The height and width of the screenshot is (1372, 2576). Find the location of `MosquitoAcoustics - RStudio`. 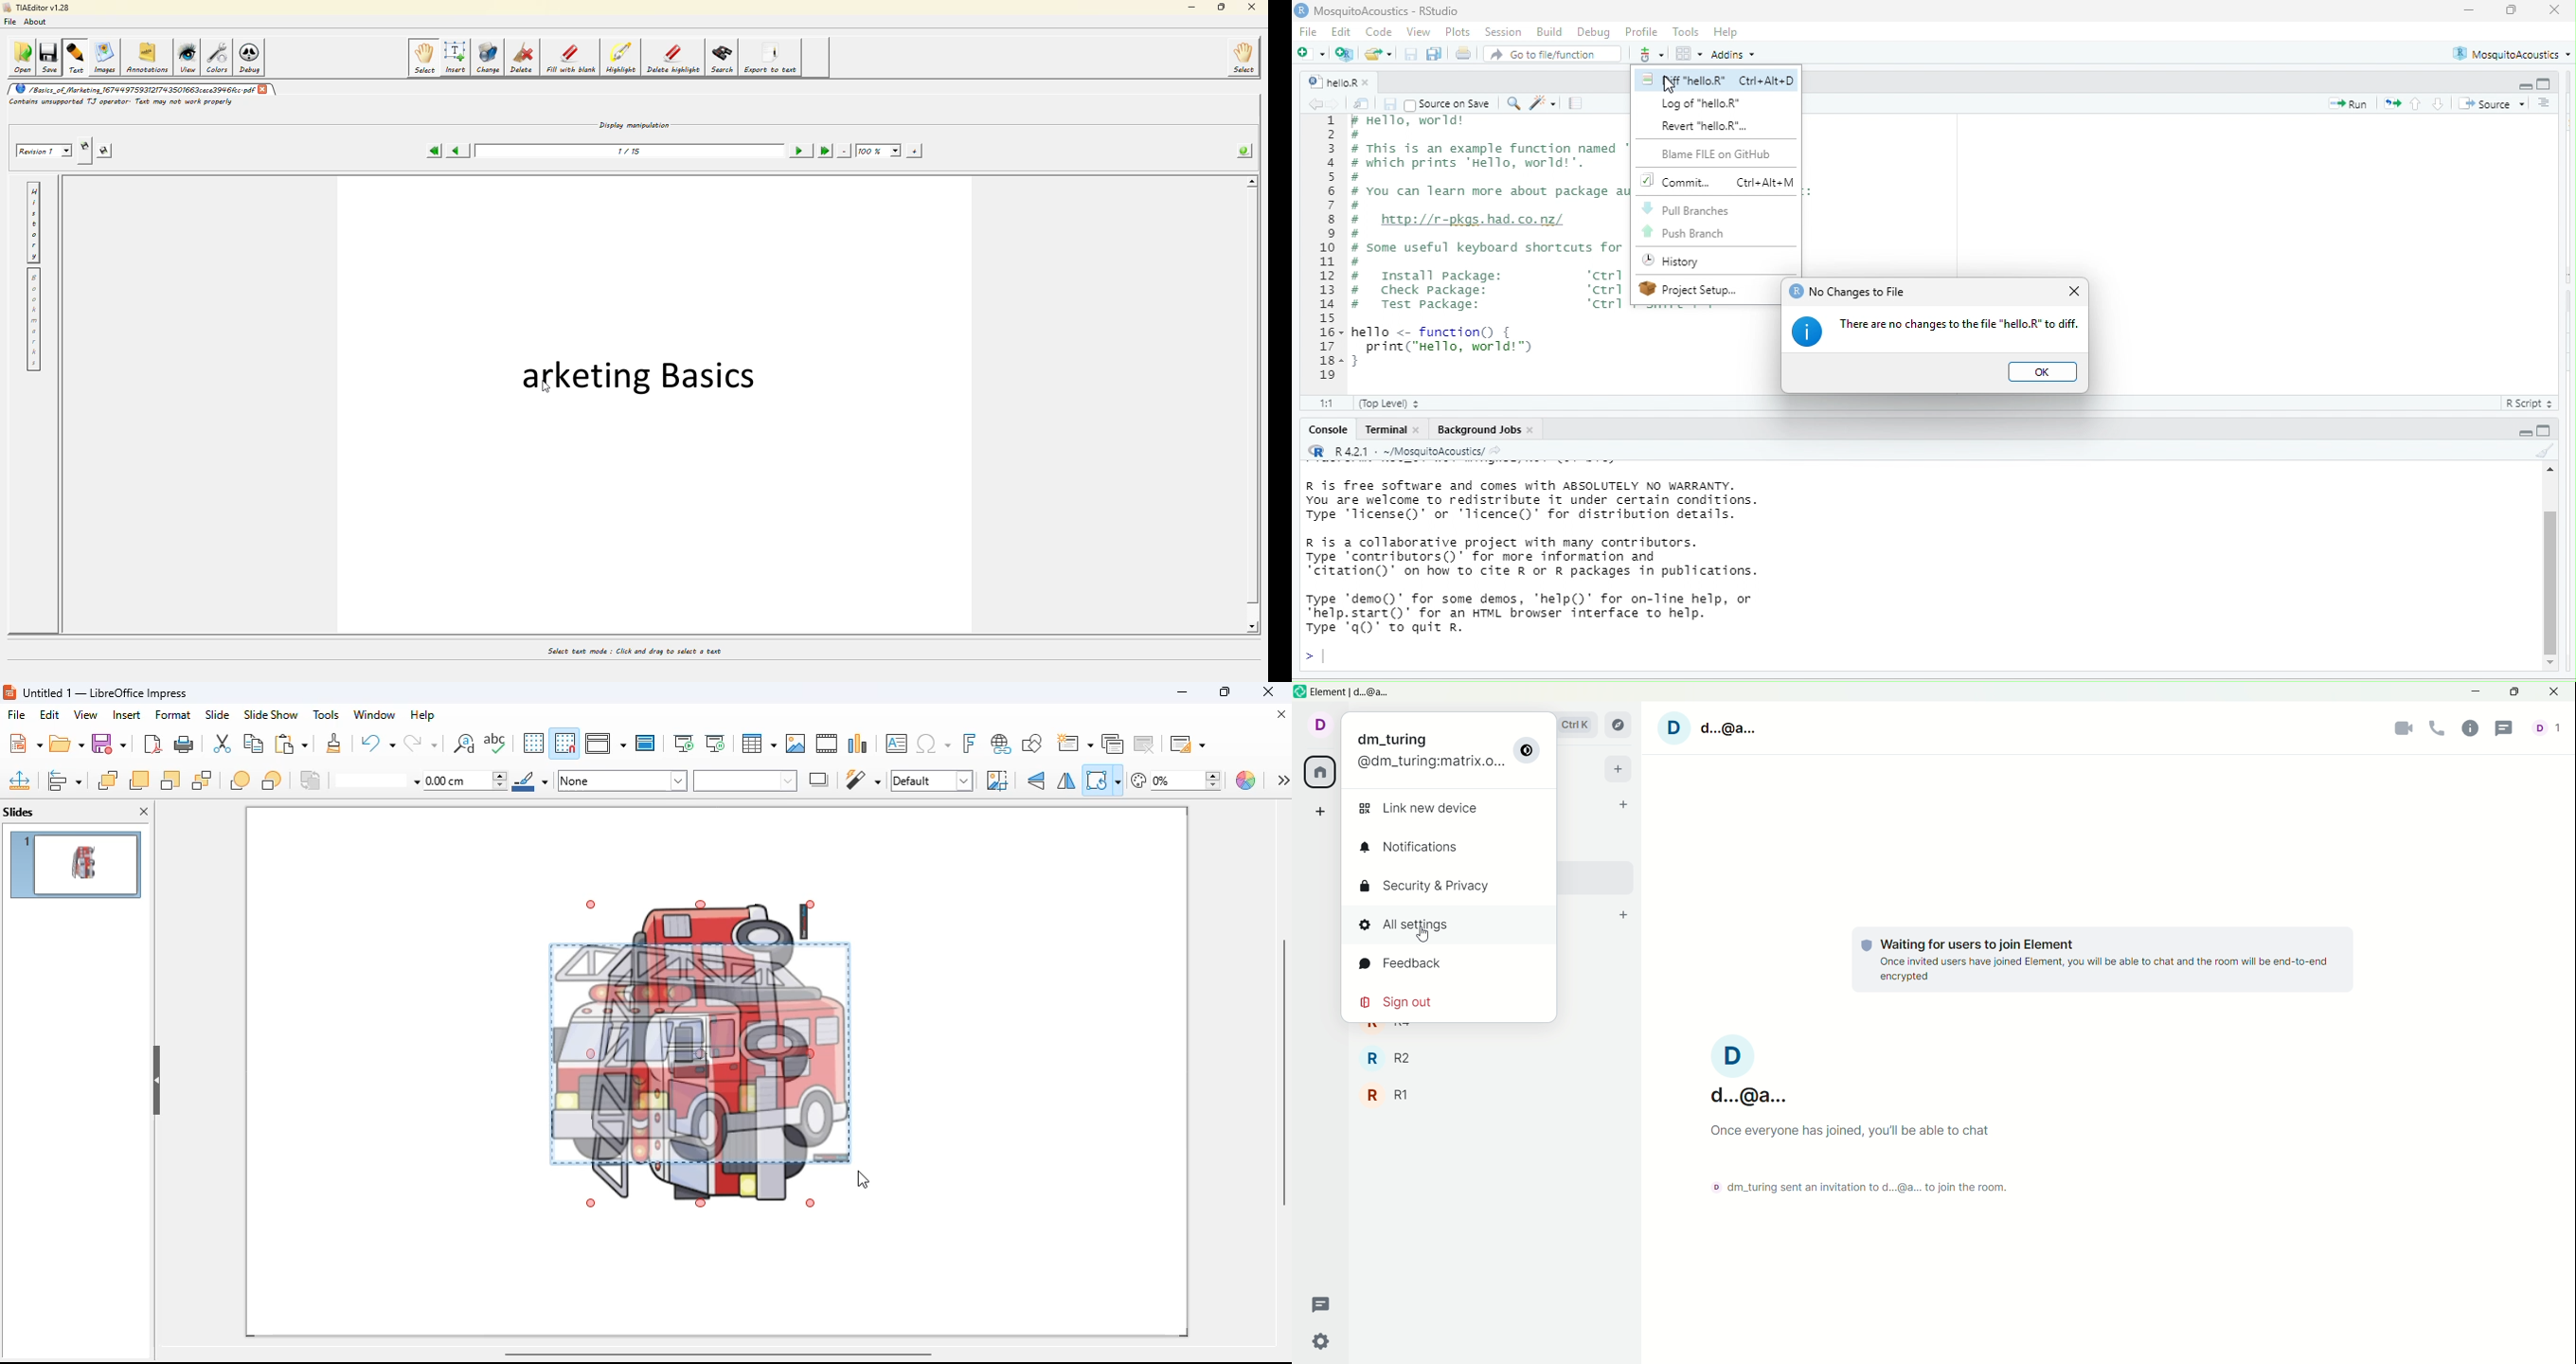

MosquitoAcoustics - RStudio is located at coordinates (1395, 9).